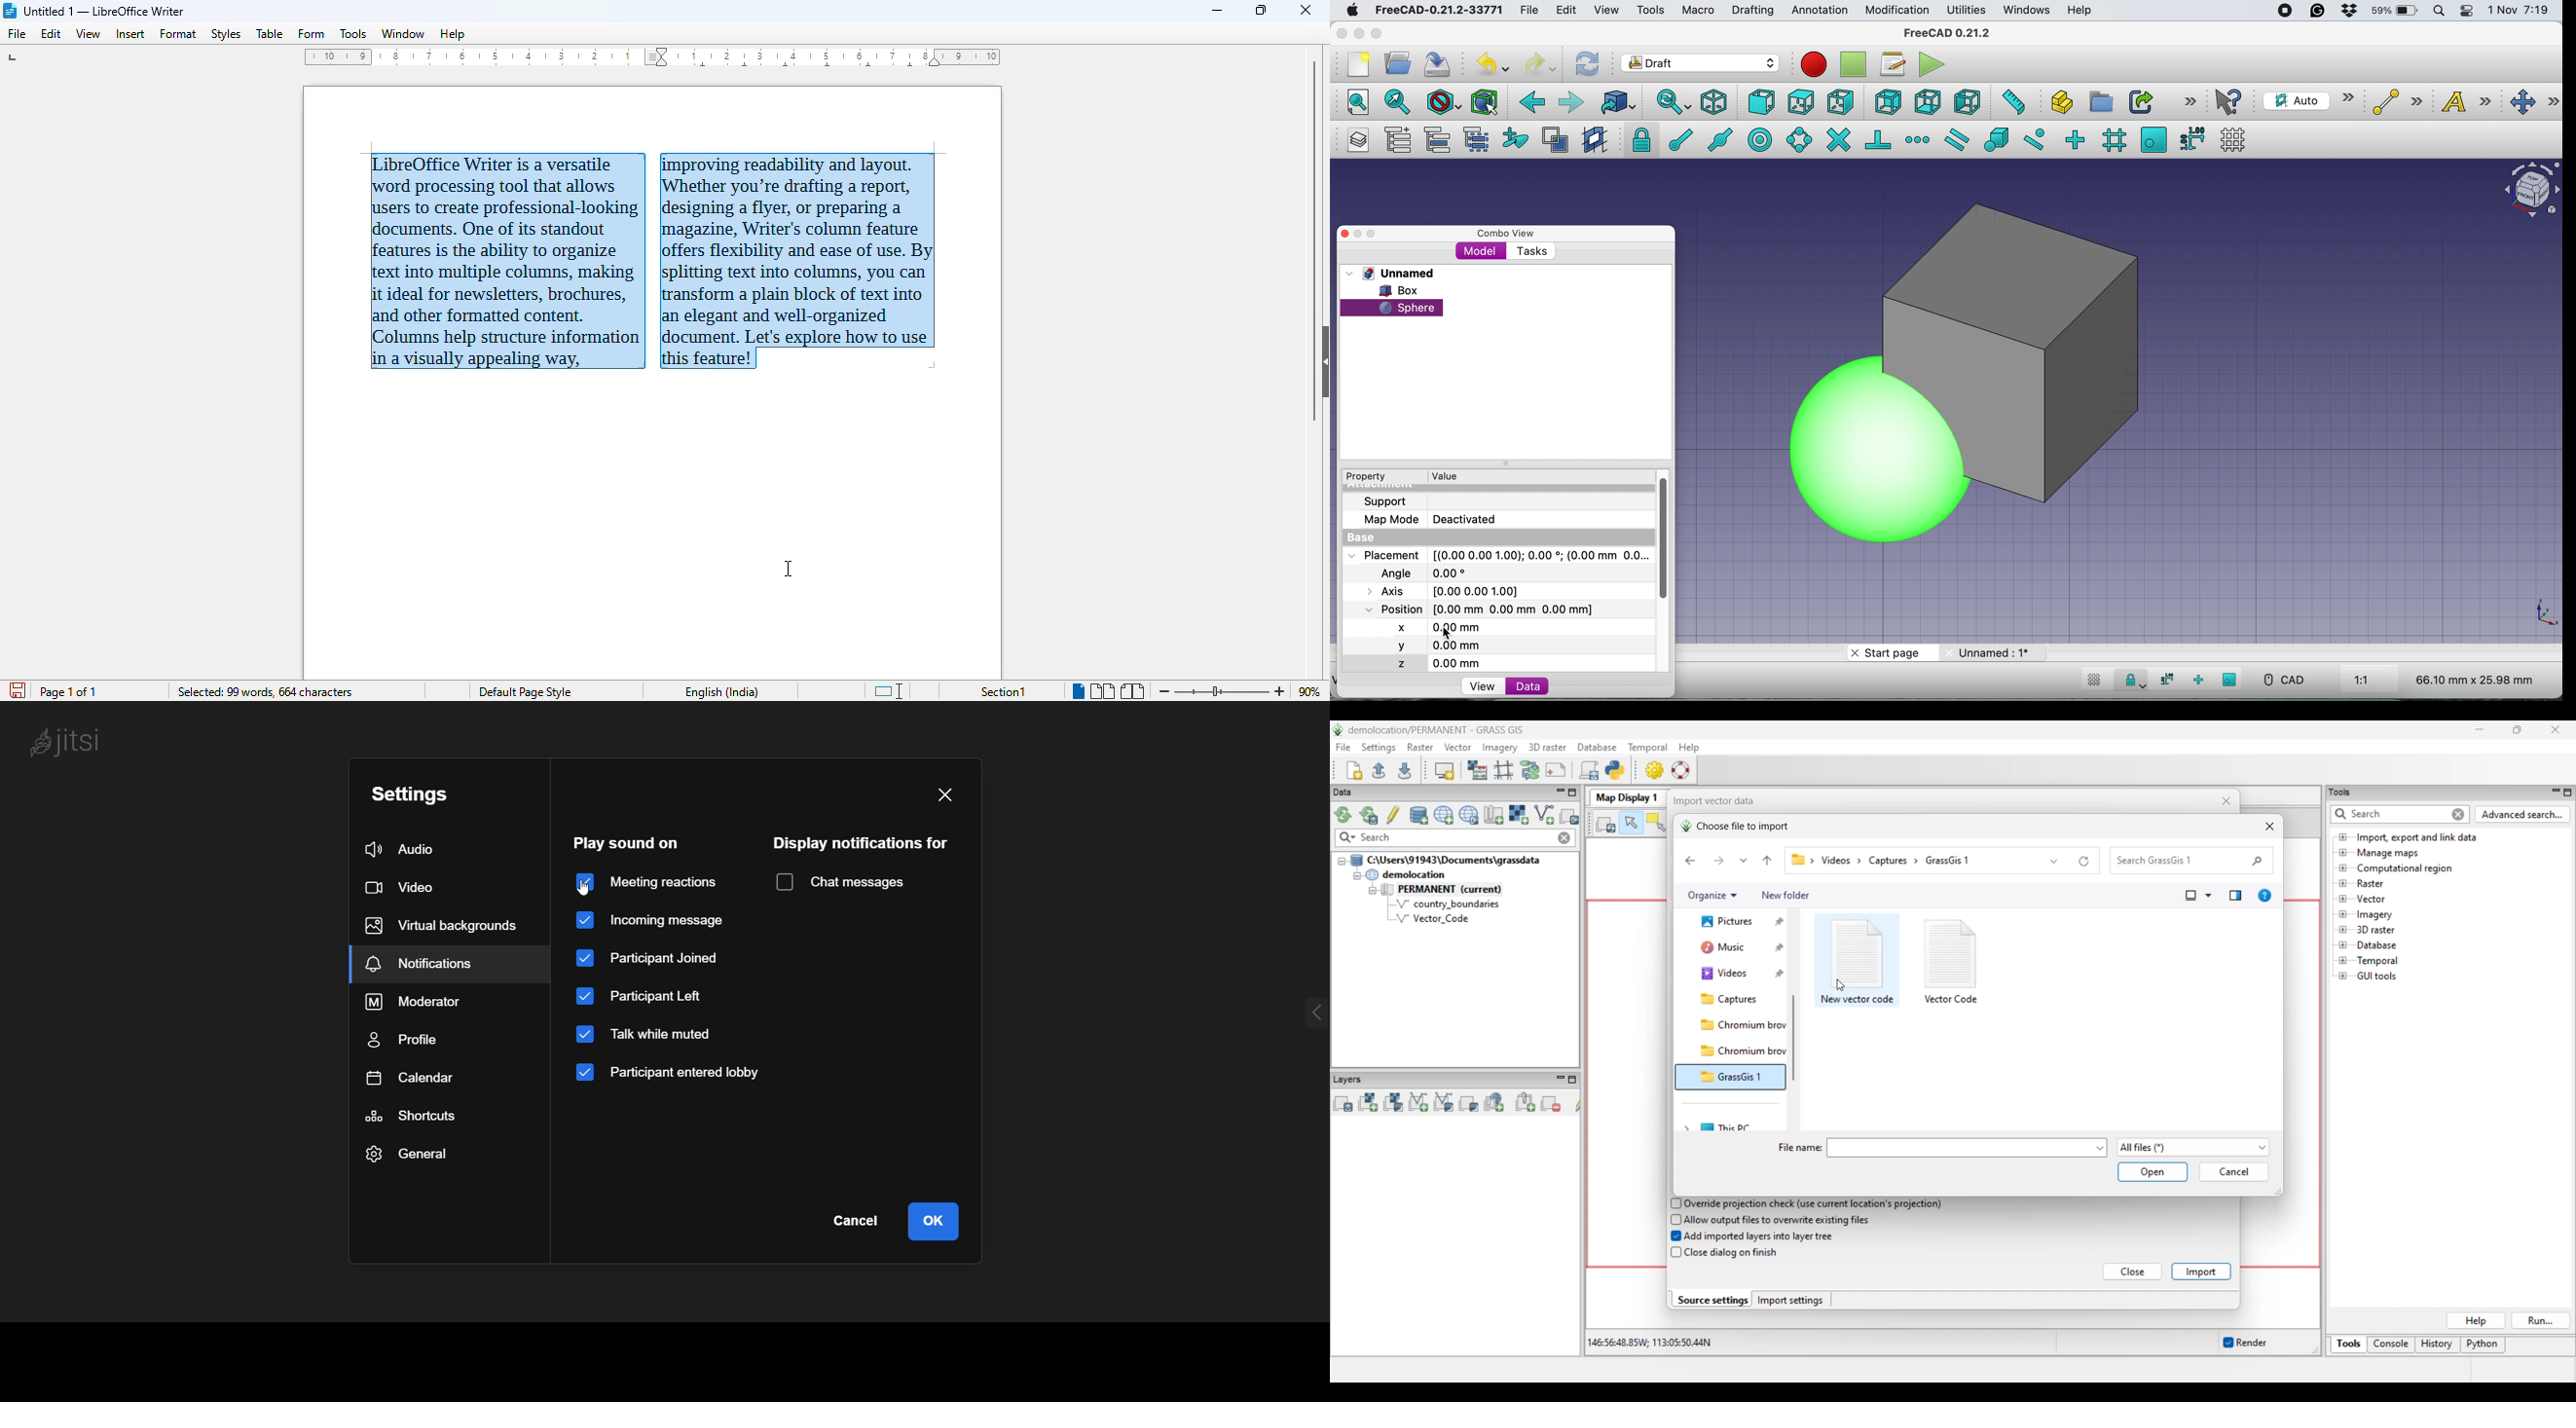  Describe the element at coordinates (812, 260) in the screenshot. I see `proving readability and layout. Whether you're drafting a report, designing a flyer, or preparing magazine, Writer's column features offers flexibility and ease of use. splitting text into columns, you can tansform a plain block of text into elegant and well-organized document. Let's explore how to use this feature!` at that location.